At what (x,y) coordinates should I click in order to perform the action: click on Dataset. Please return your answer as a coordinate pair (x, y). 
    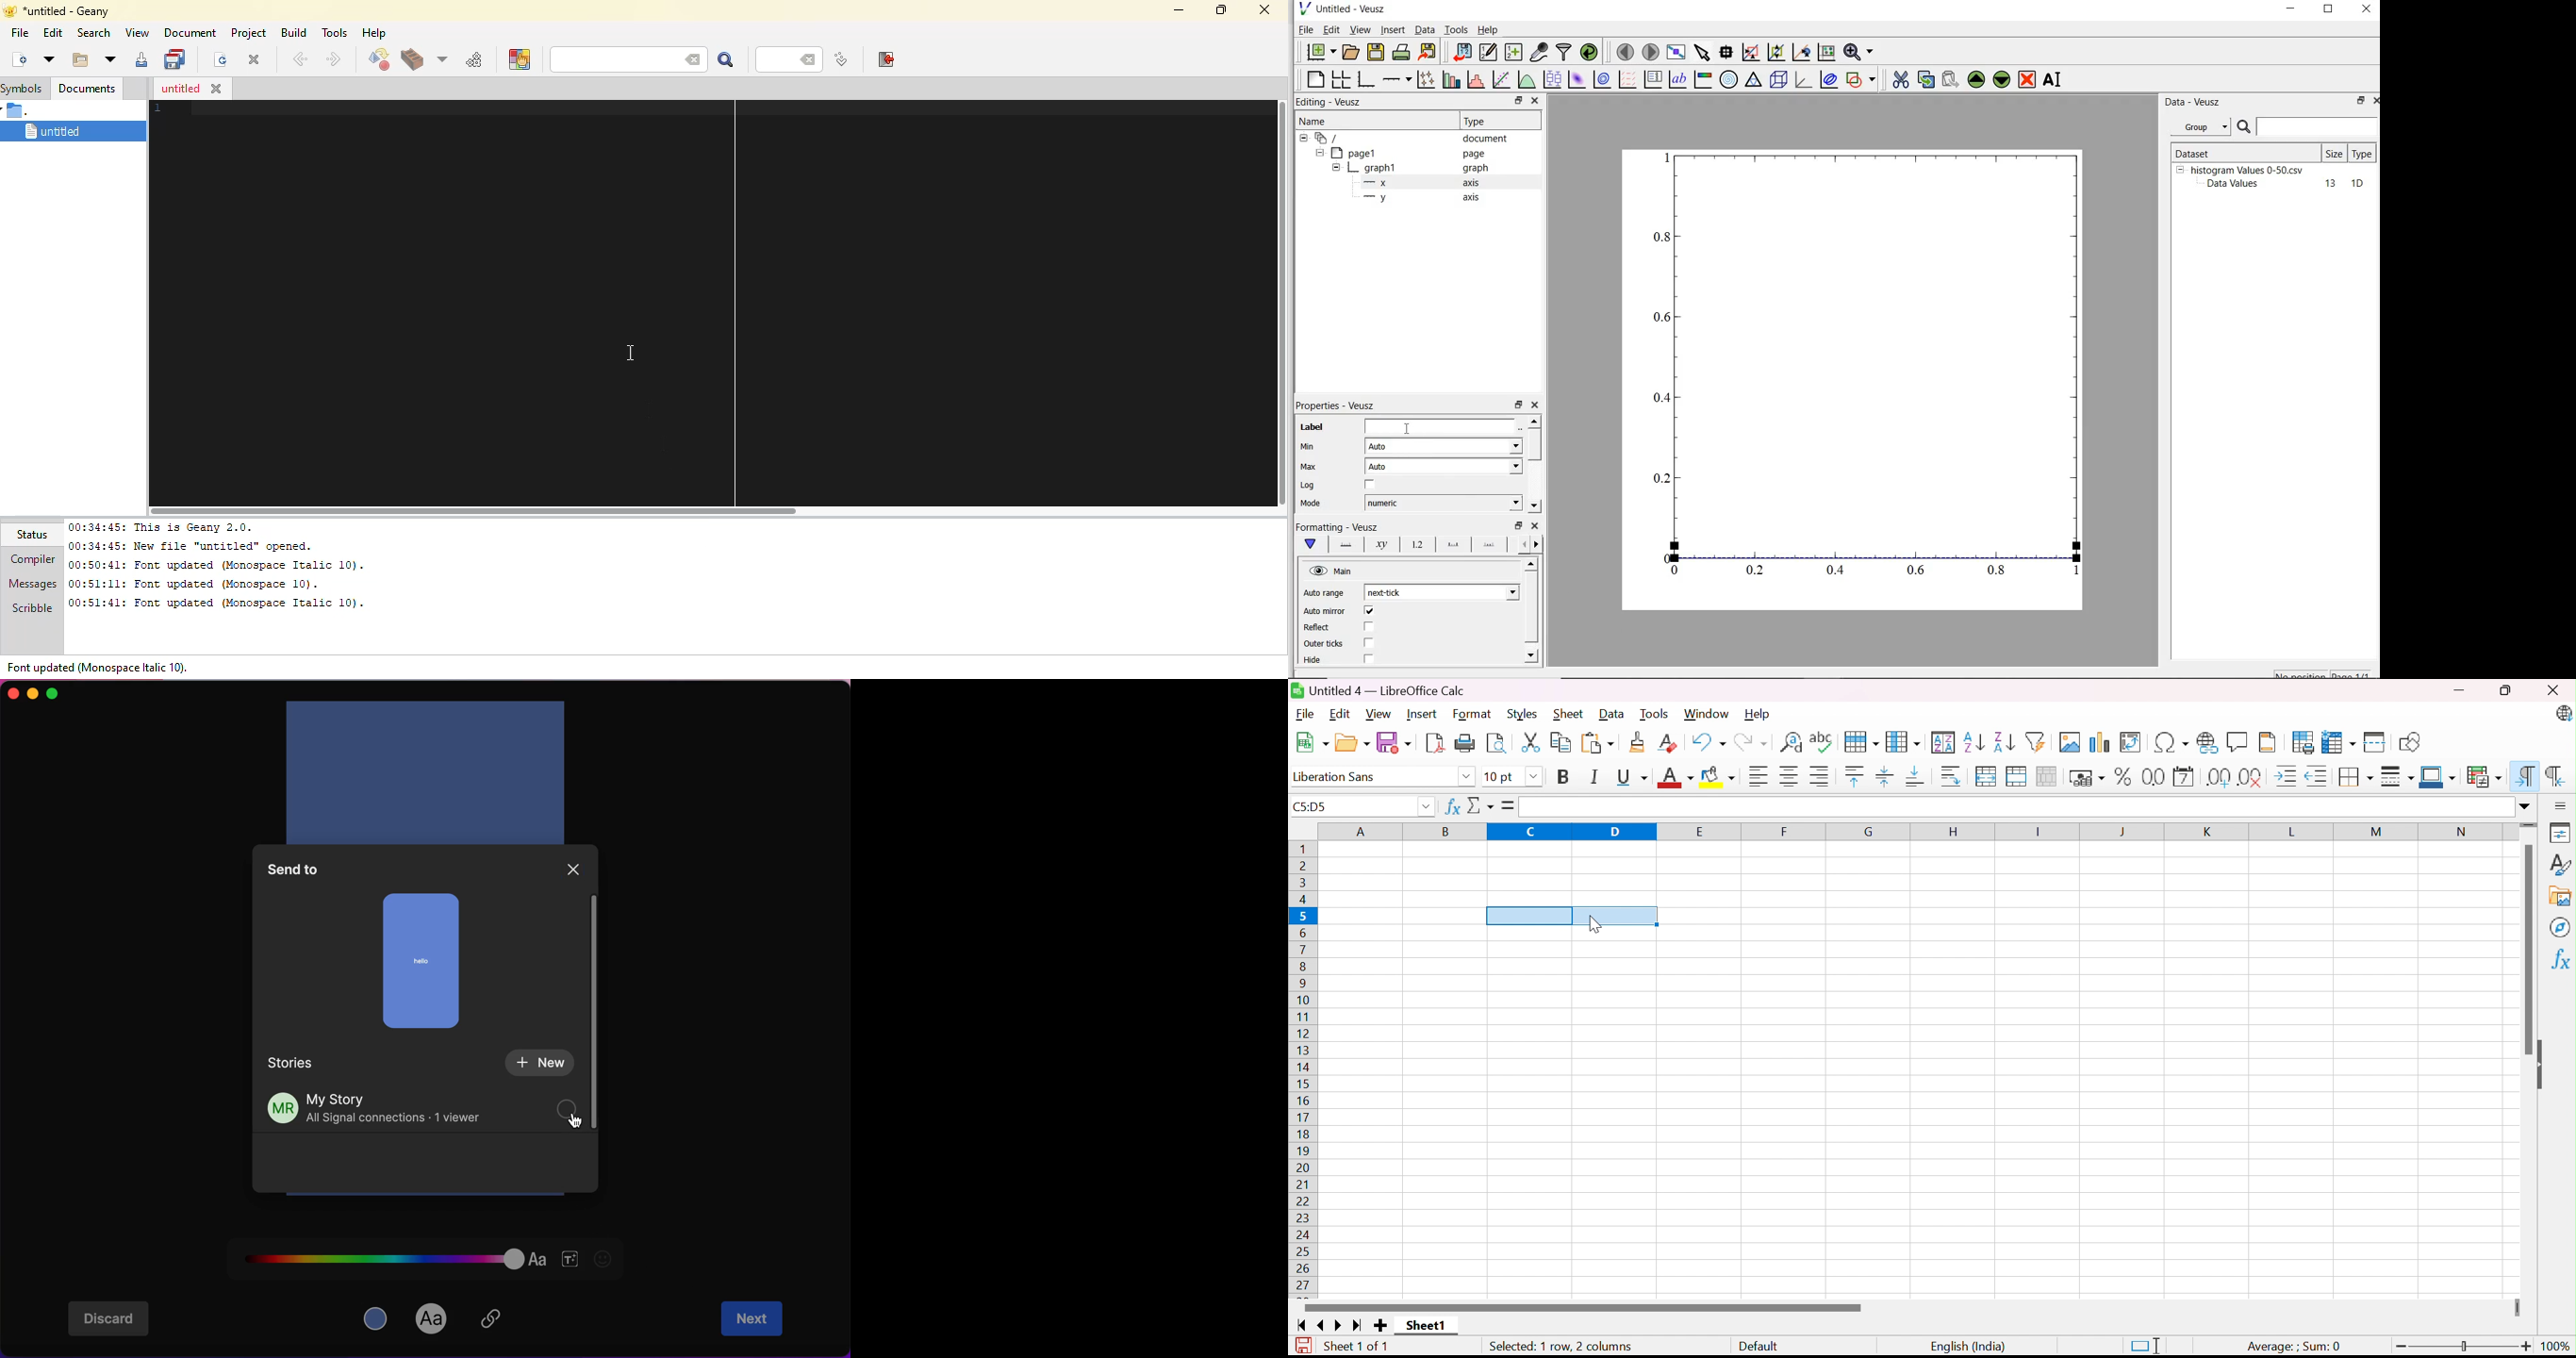
    Looking at the image, I should click on (2214, 152).